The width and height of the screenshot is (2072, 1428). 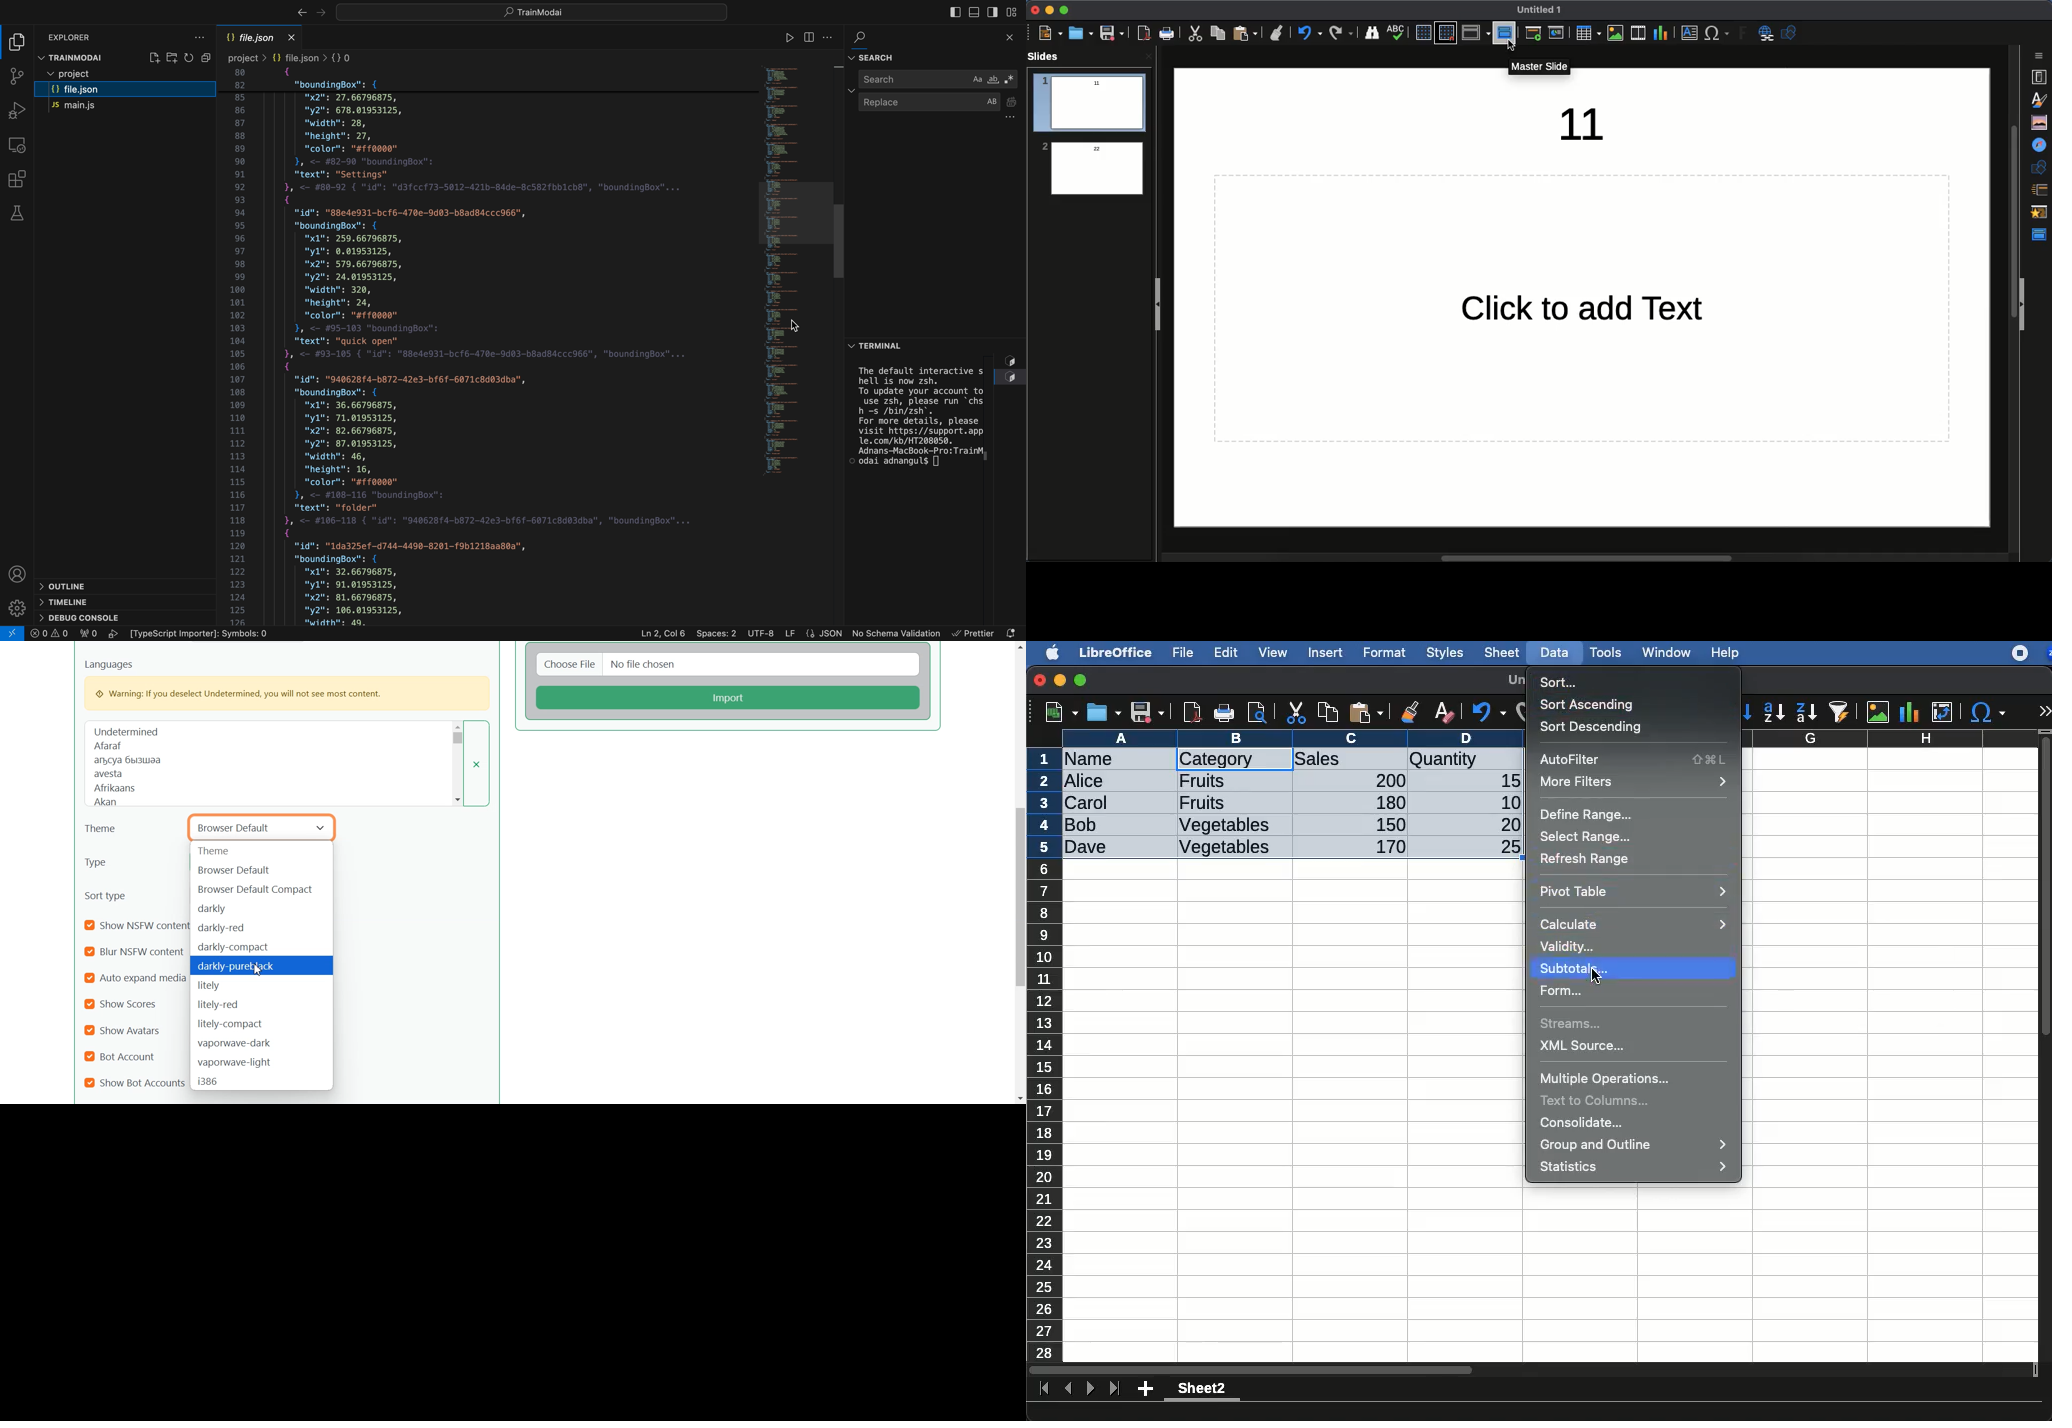 What do you see at coordinates (1942, 712) in the screenshot?
I see `pivot table` at bounding box center [1942, 712].